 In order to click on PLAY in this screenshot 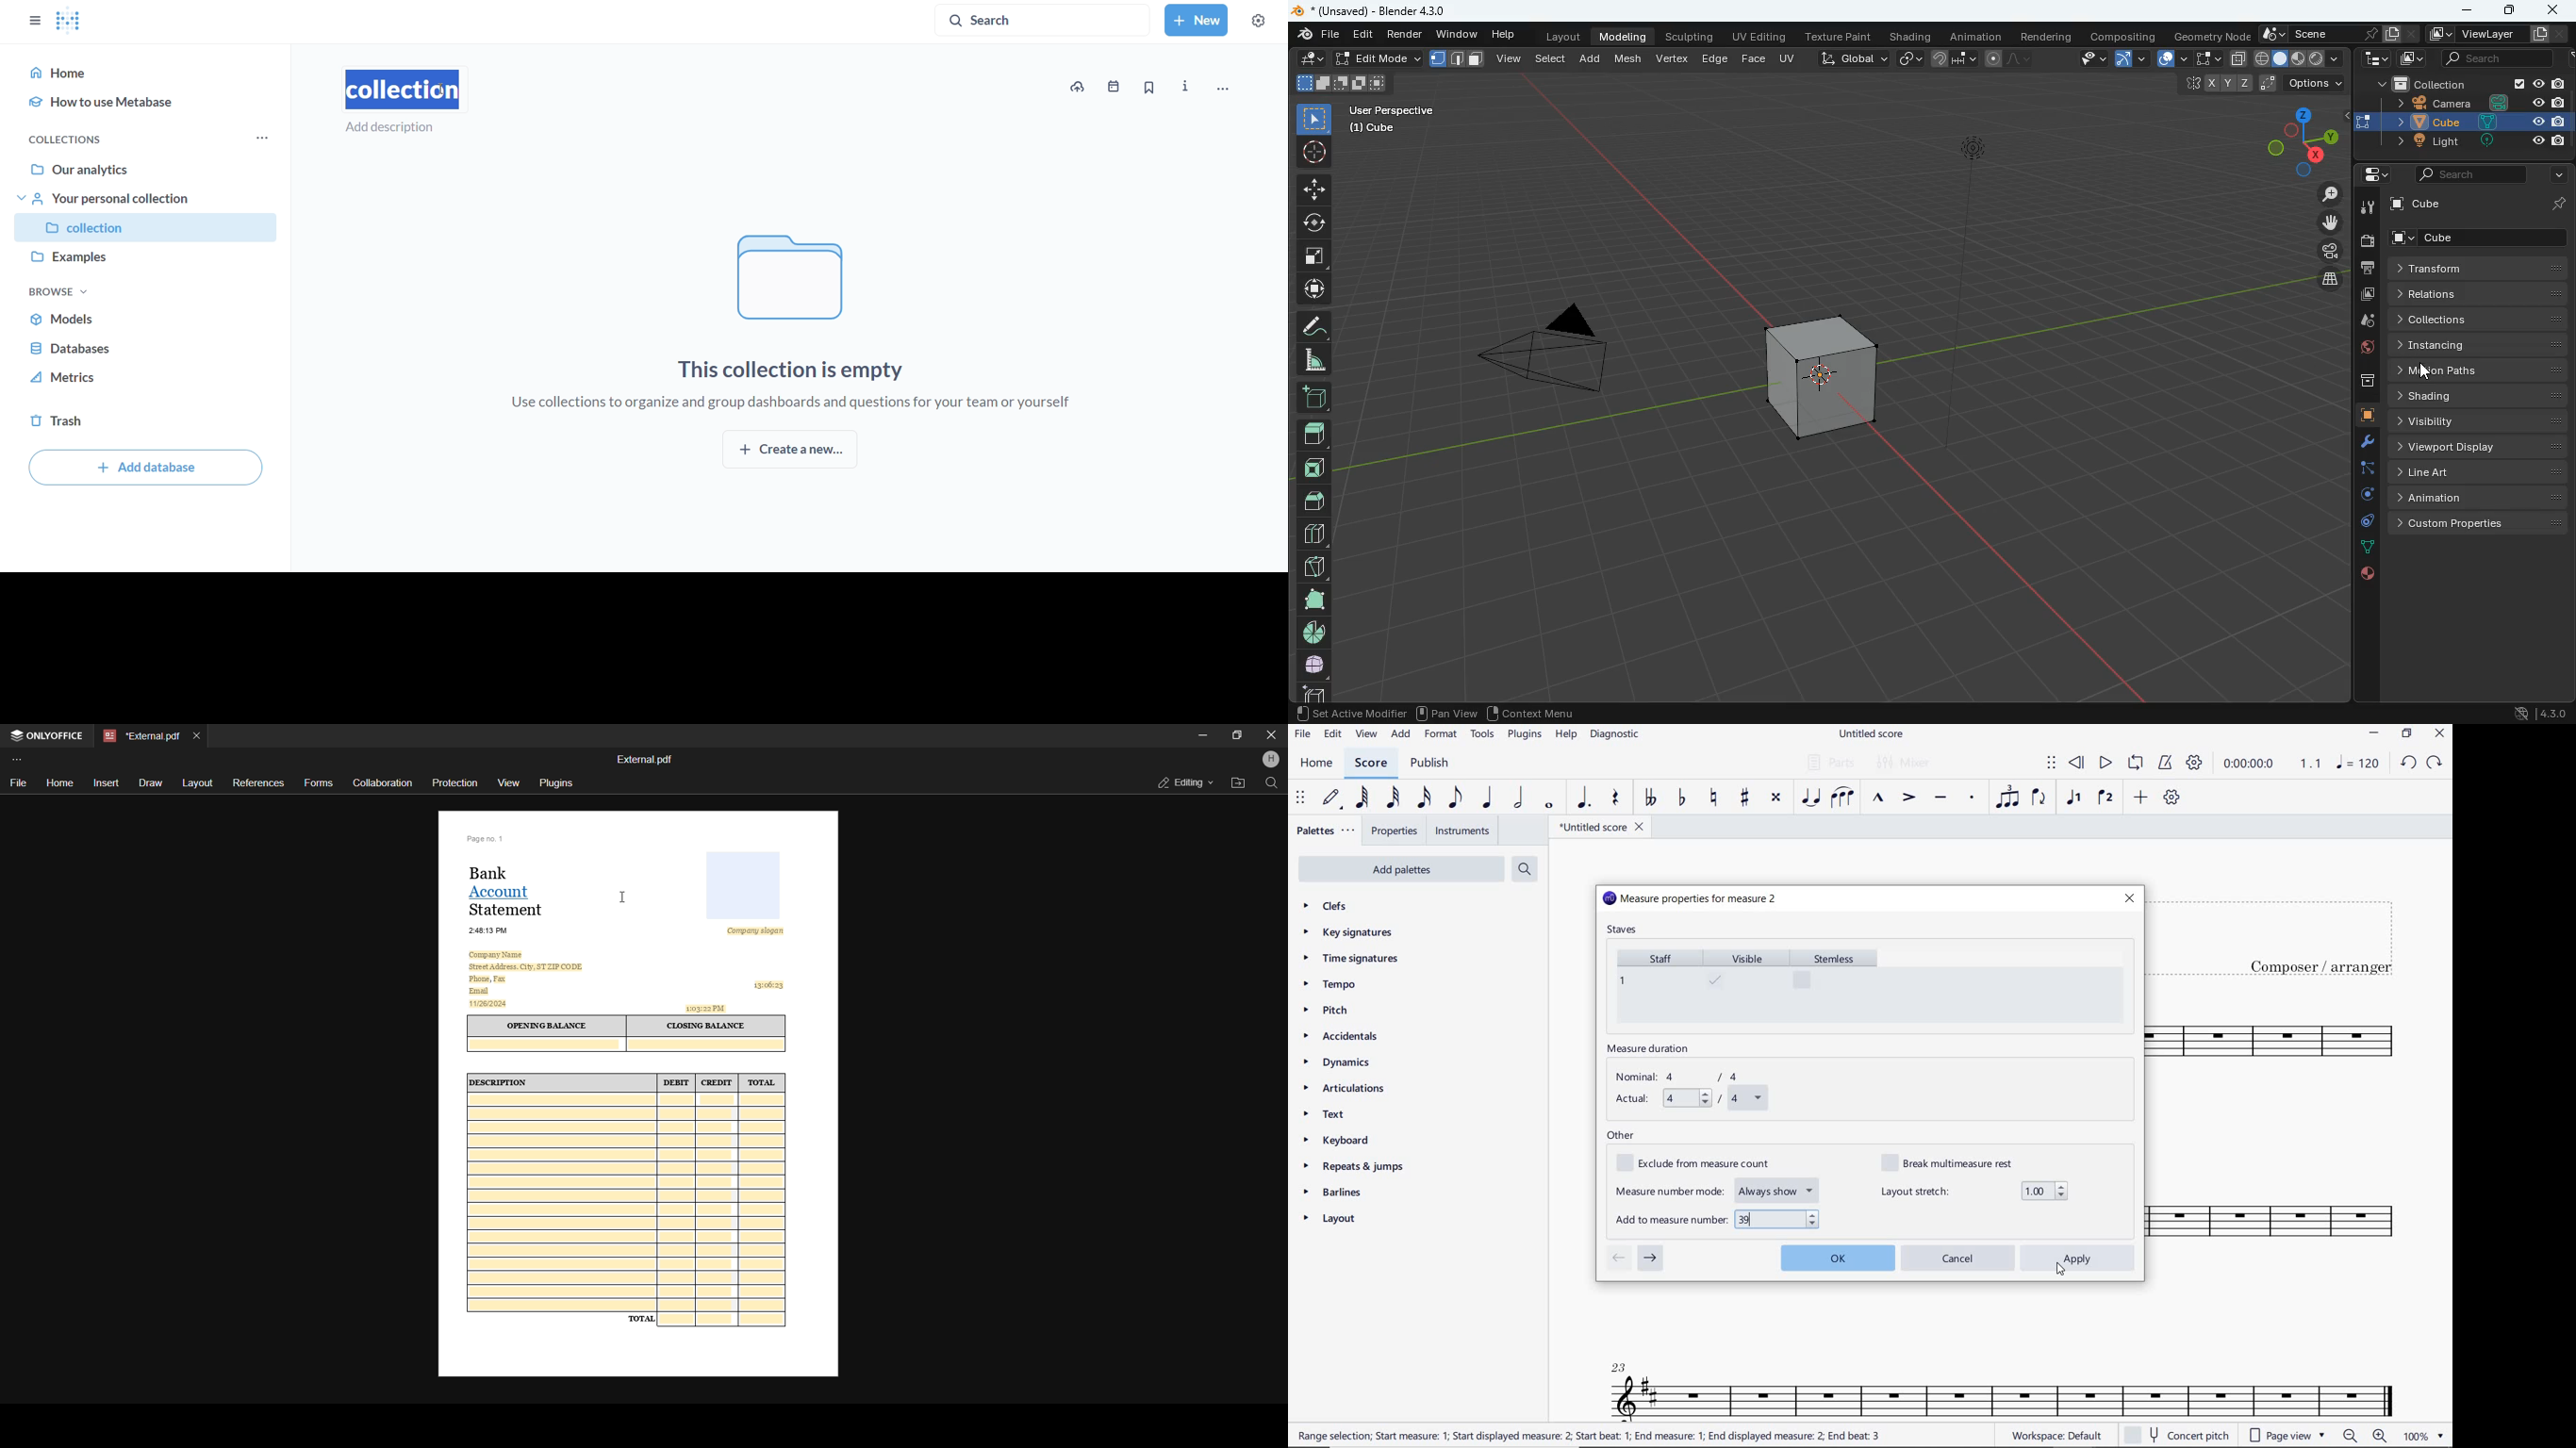, I will do `click(2104, 764)`.